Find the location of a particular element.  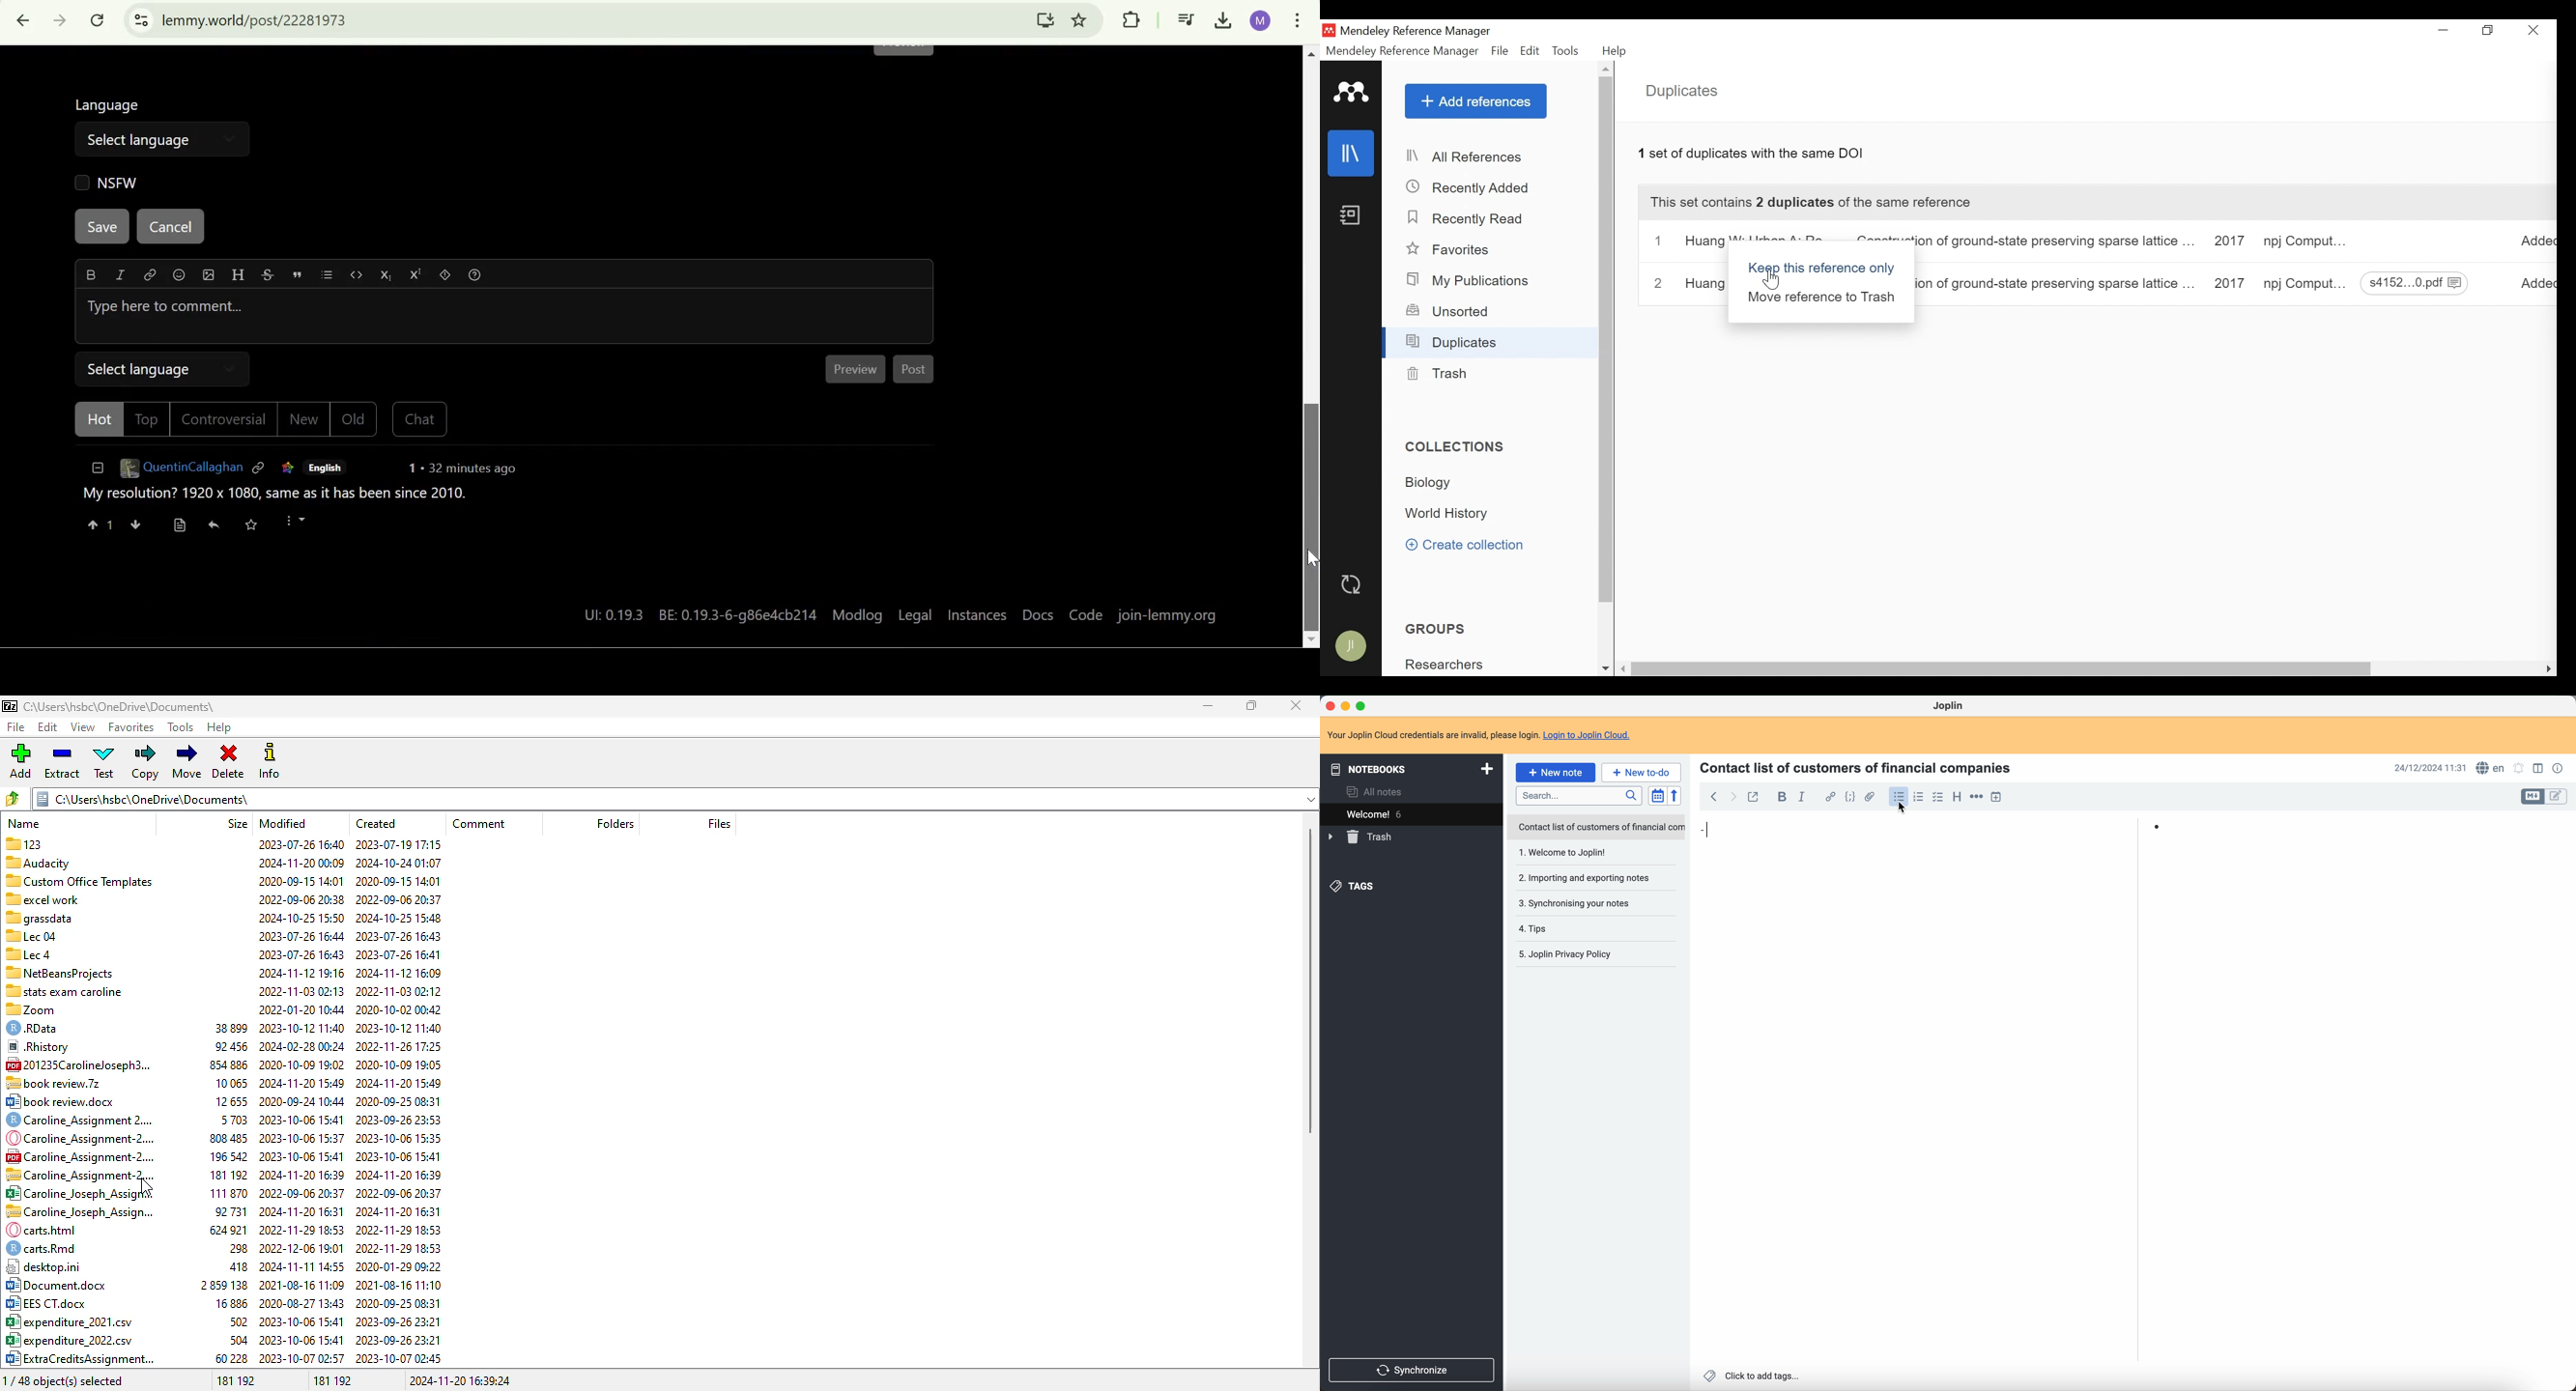

horizontal Scroll bar is located at coordinates (2007, 670).